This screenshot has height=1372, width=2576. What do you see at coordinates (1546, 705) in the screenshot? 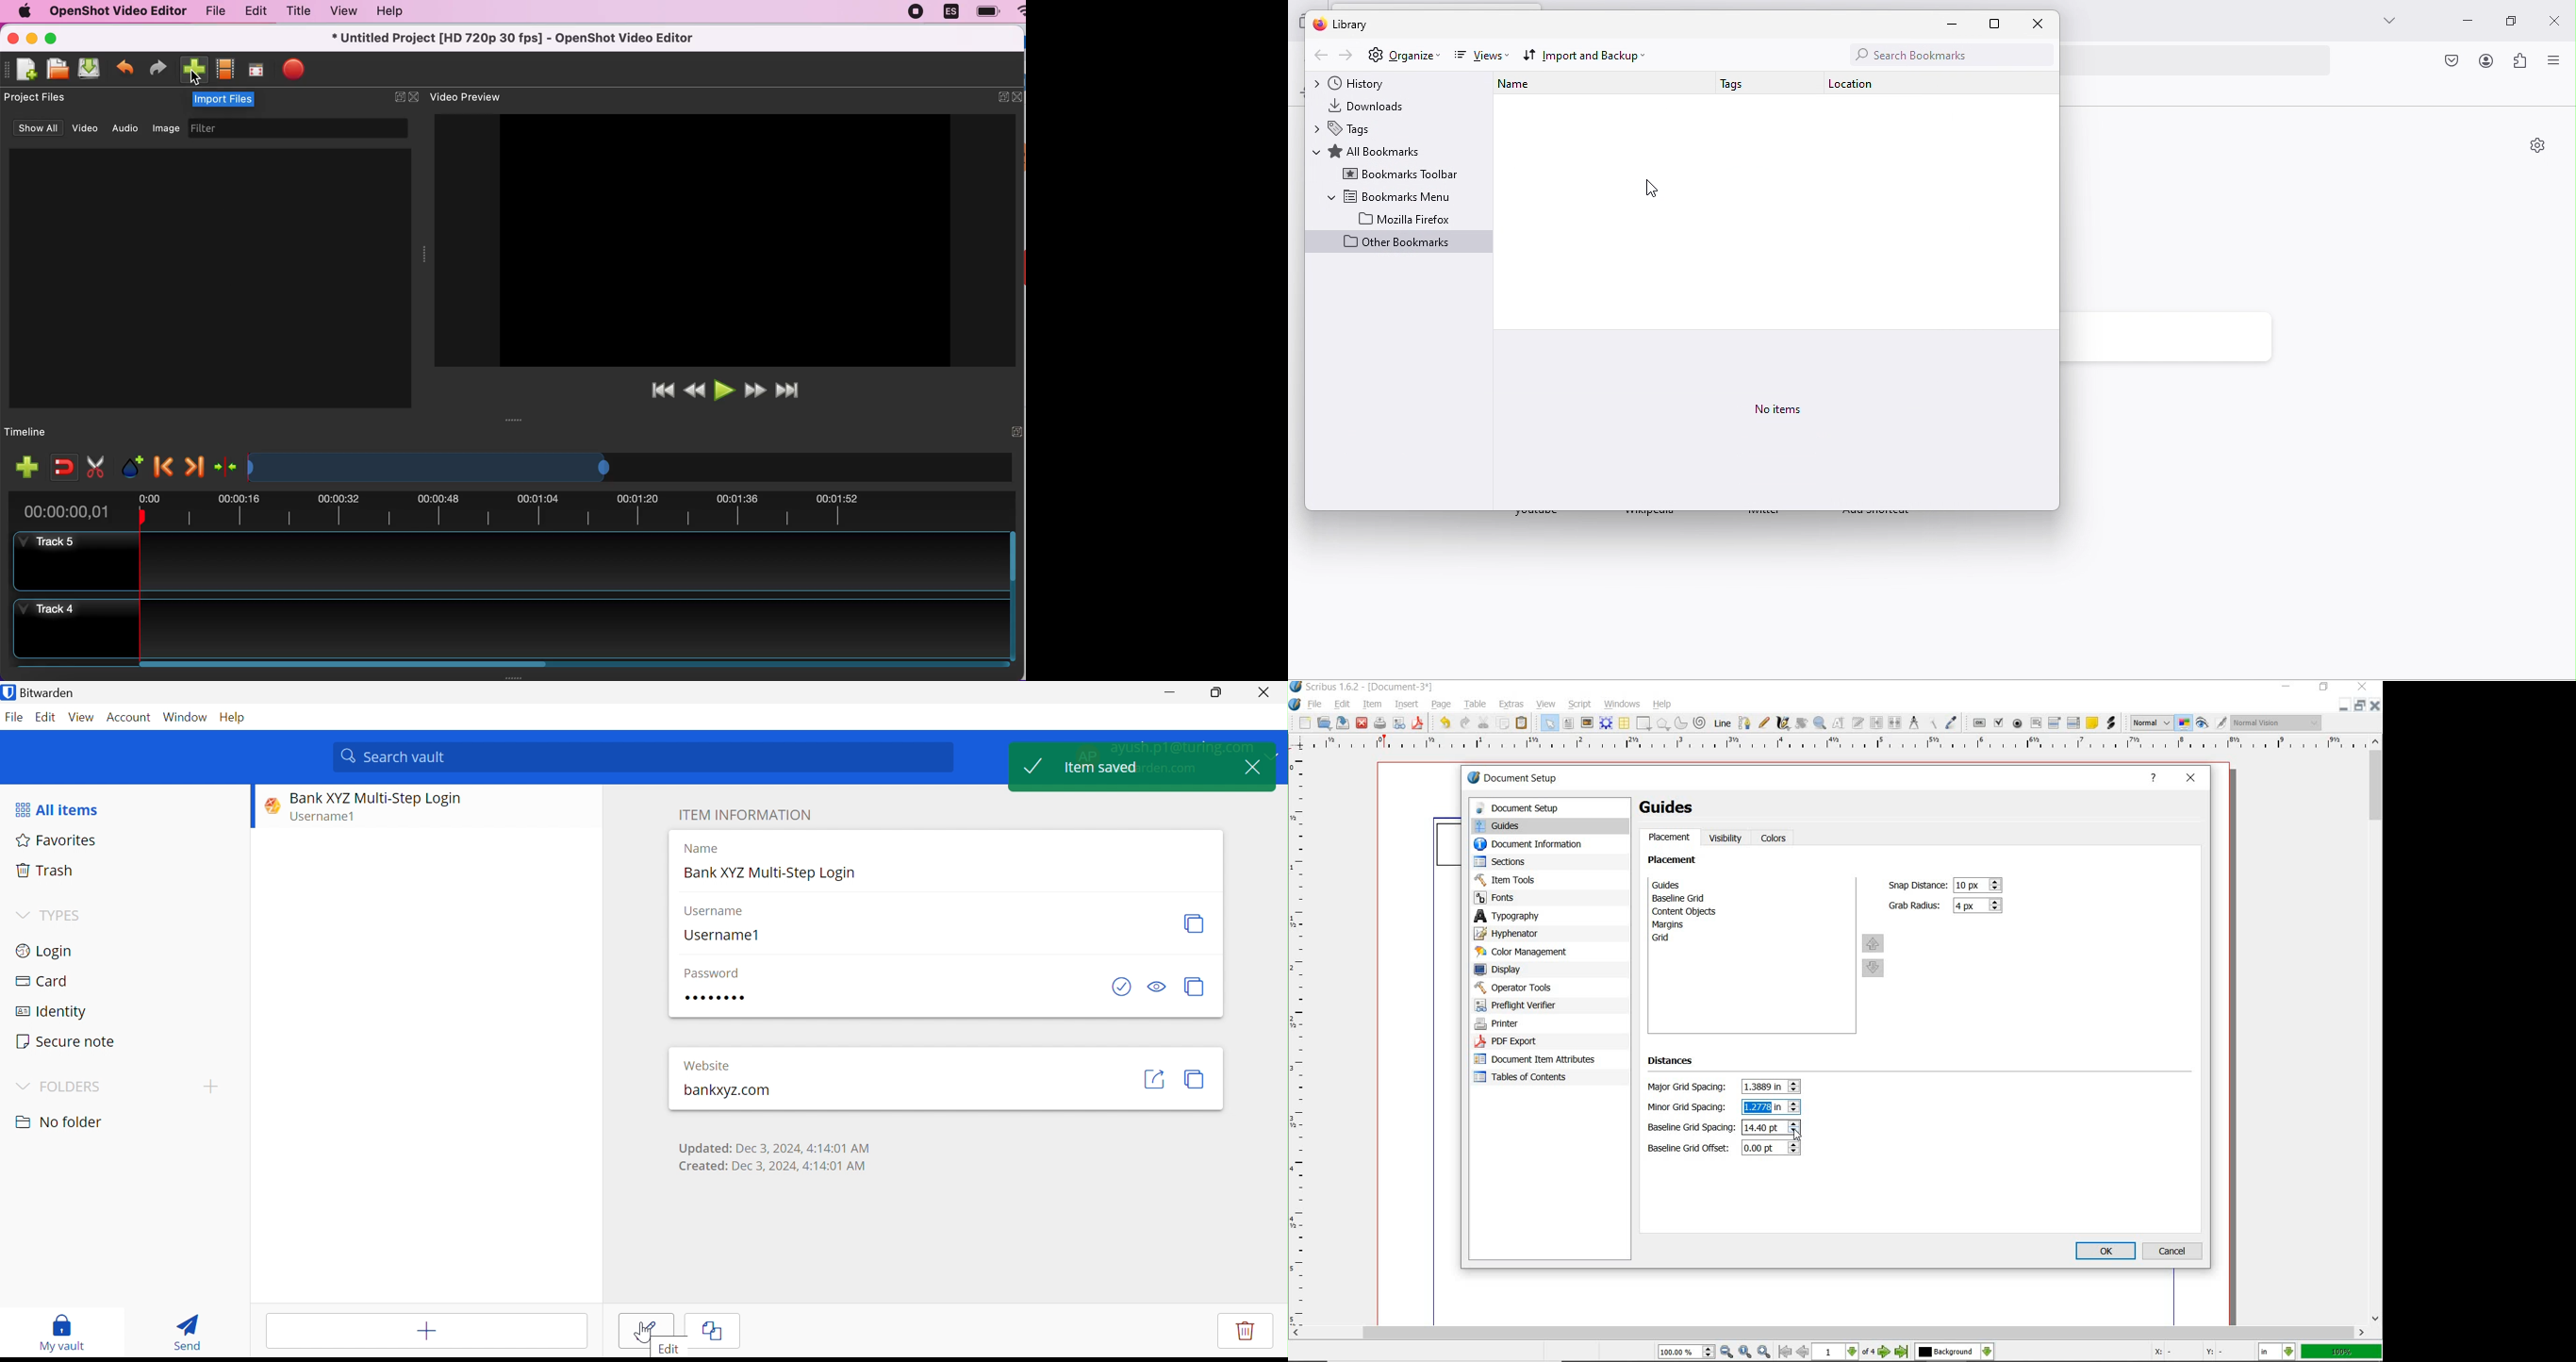
I see `view` at bounding box center [1546, 705].